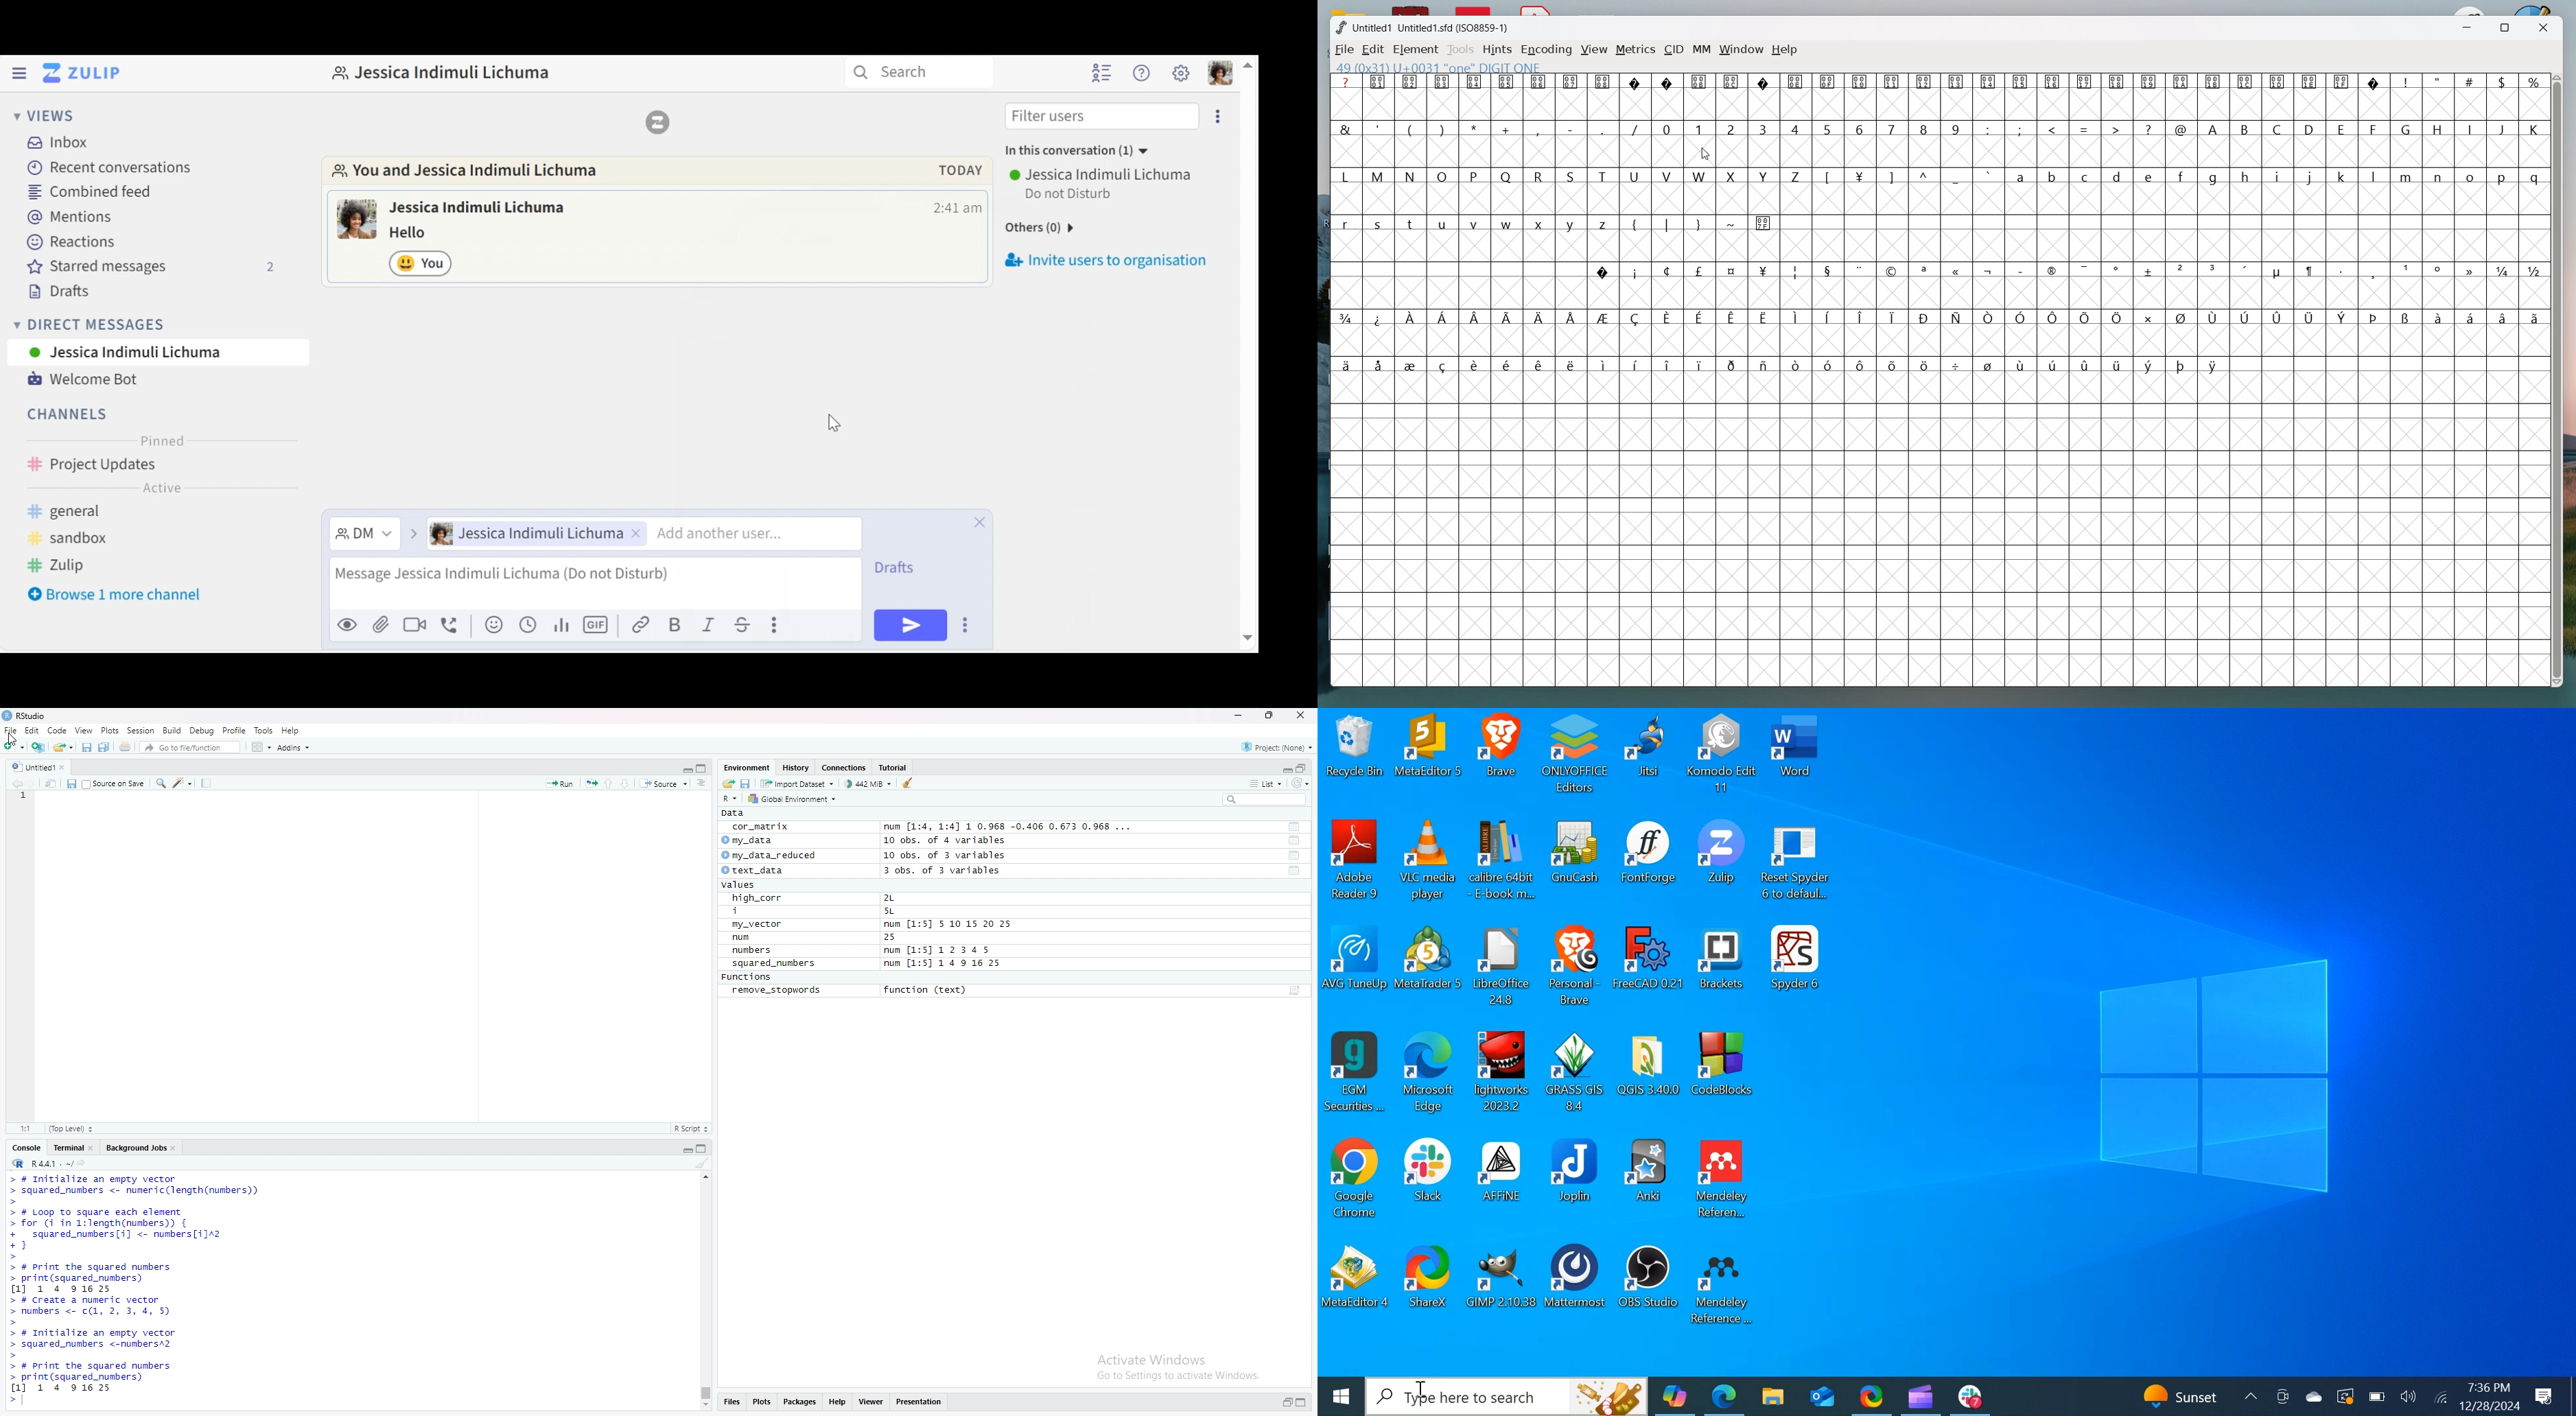 This screenshot has height=1428, width=2576. Describe the element at coordinates (1540, 174) in the screenshot. I see `R` at that location.